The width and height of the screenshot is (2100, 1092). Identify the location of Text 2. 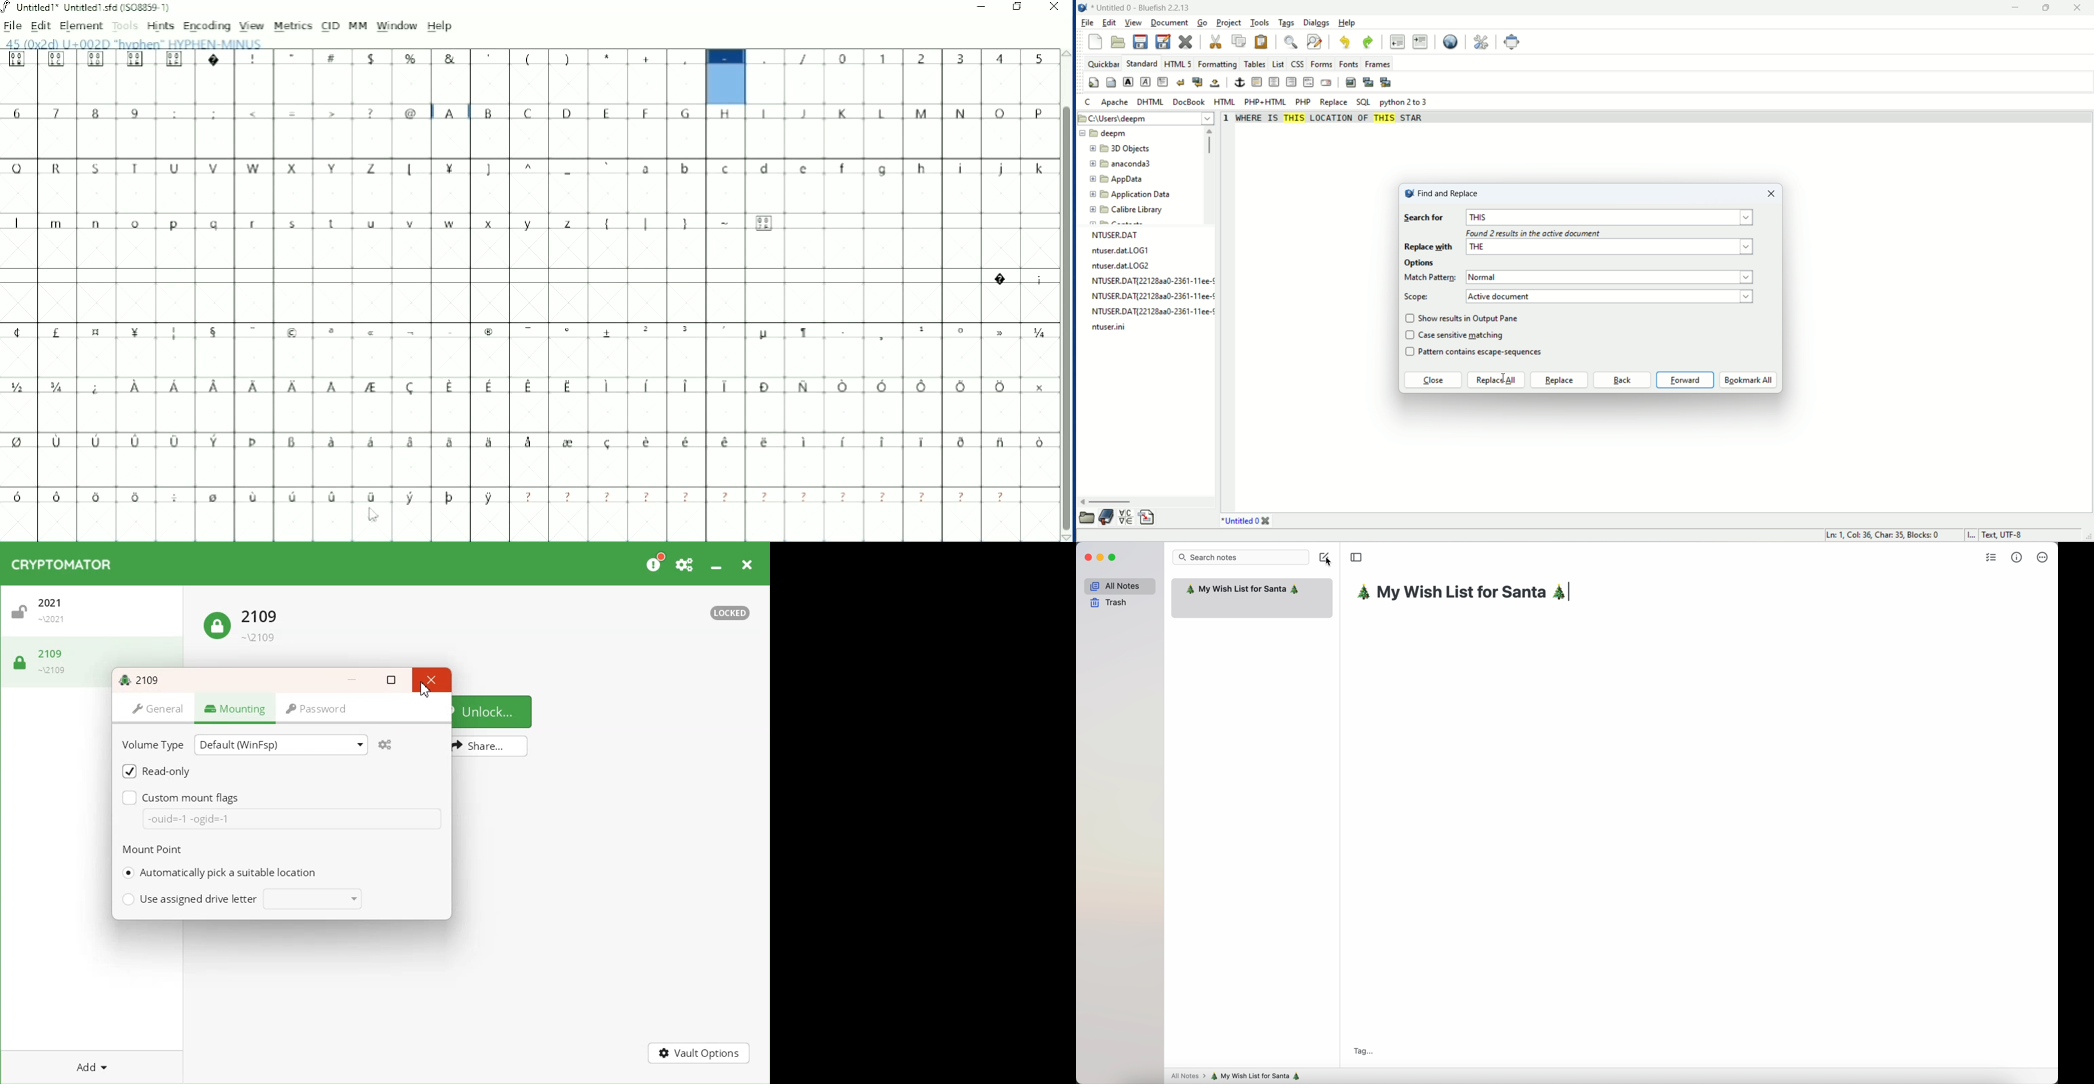
(152, 850).